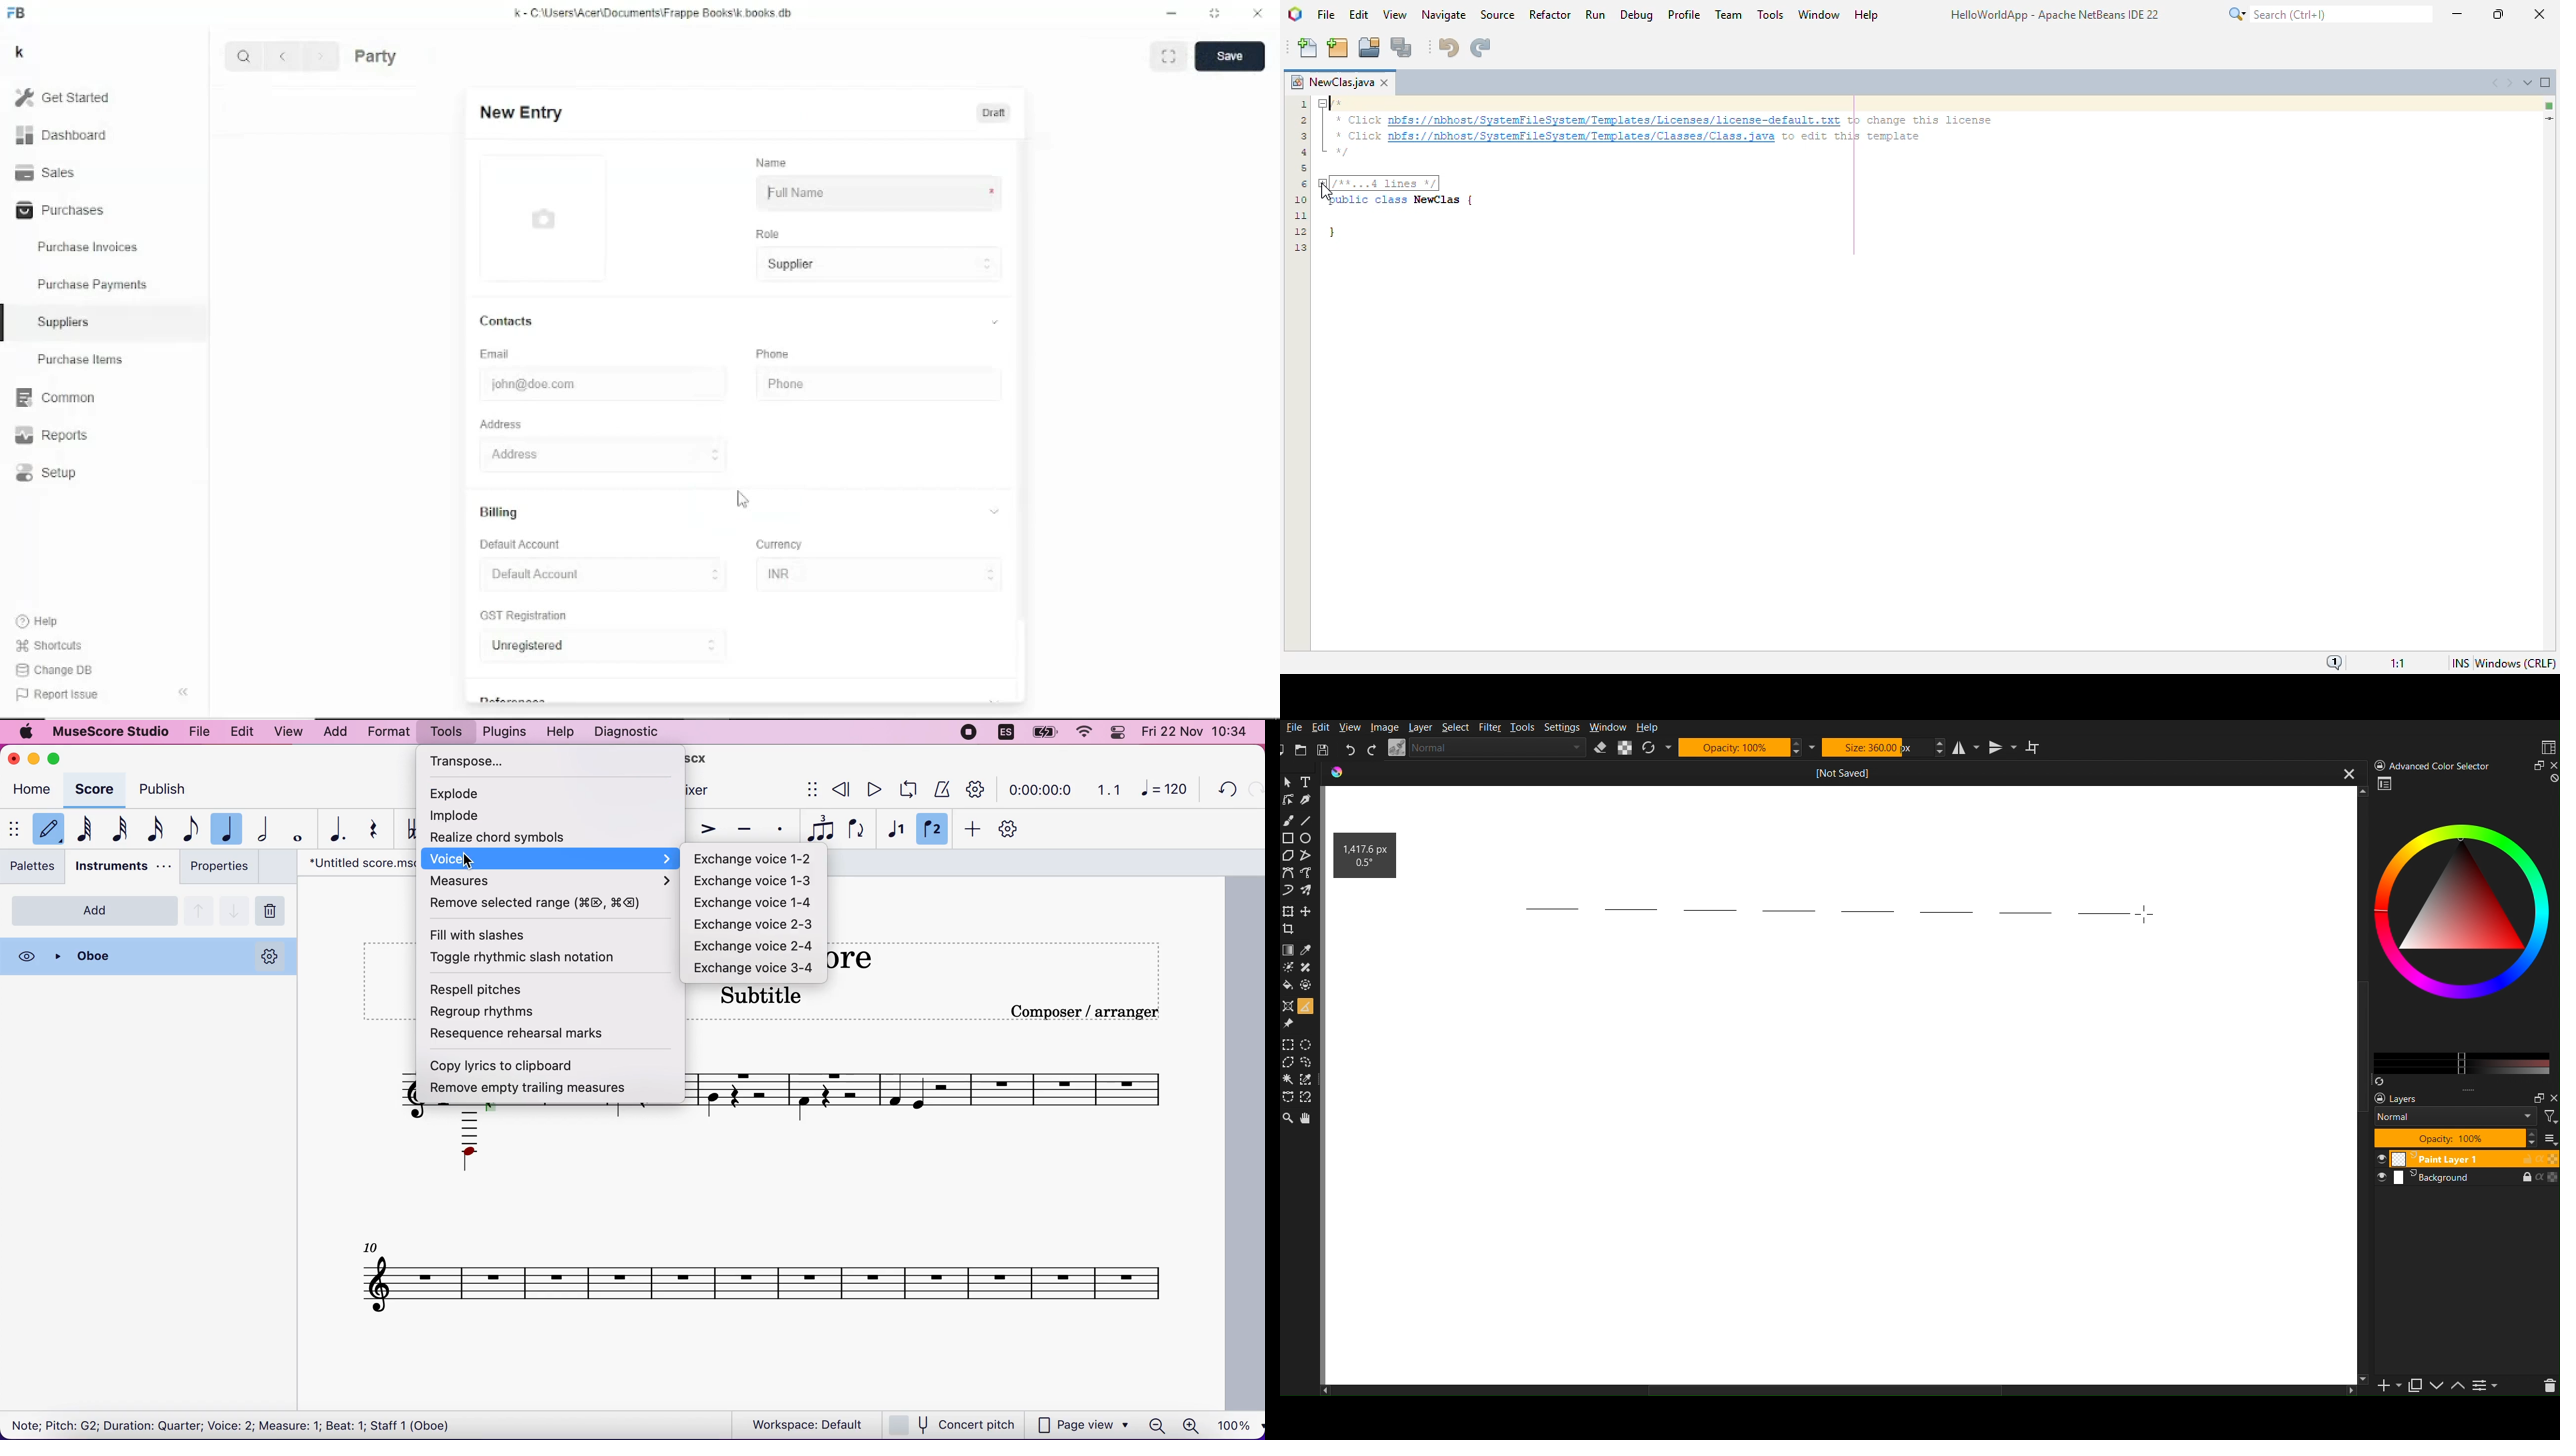 This screenshot has height=1456, width=2576. What do you see at coordinates (56, 696) in the screenshot?
I see `Report issue` at bounding box center [56, 696].